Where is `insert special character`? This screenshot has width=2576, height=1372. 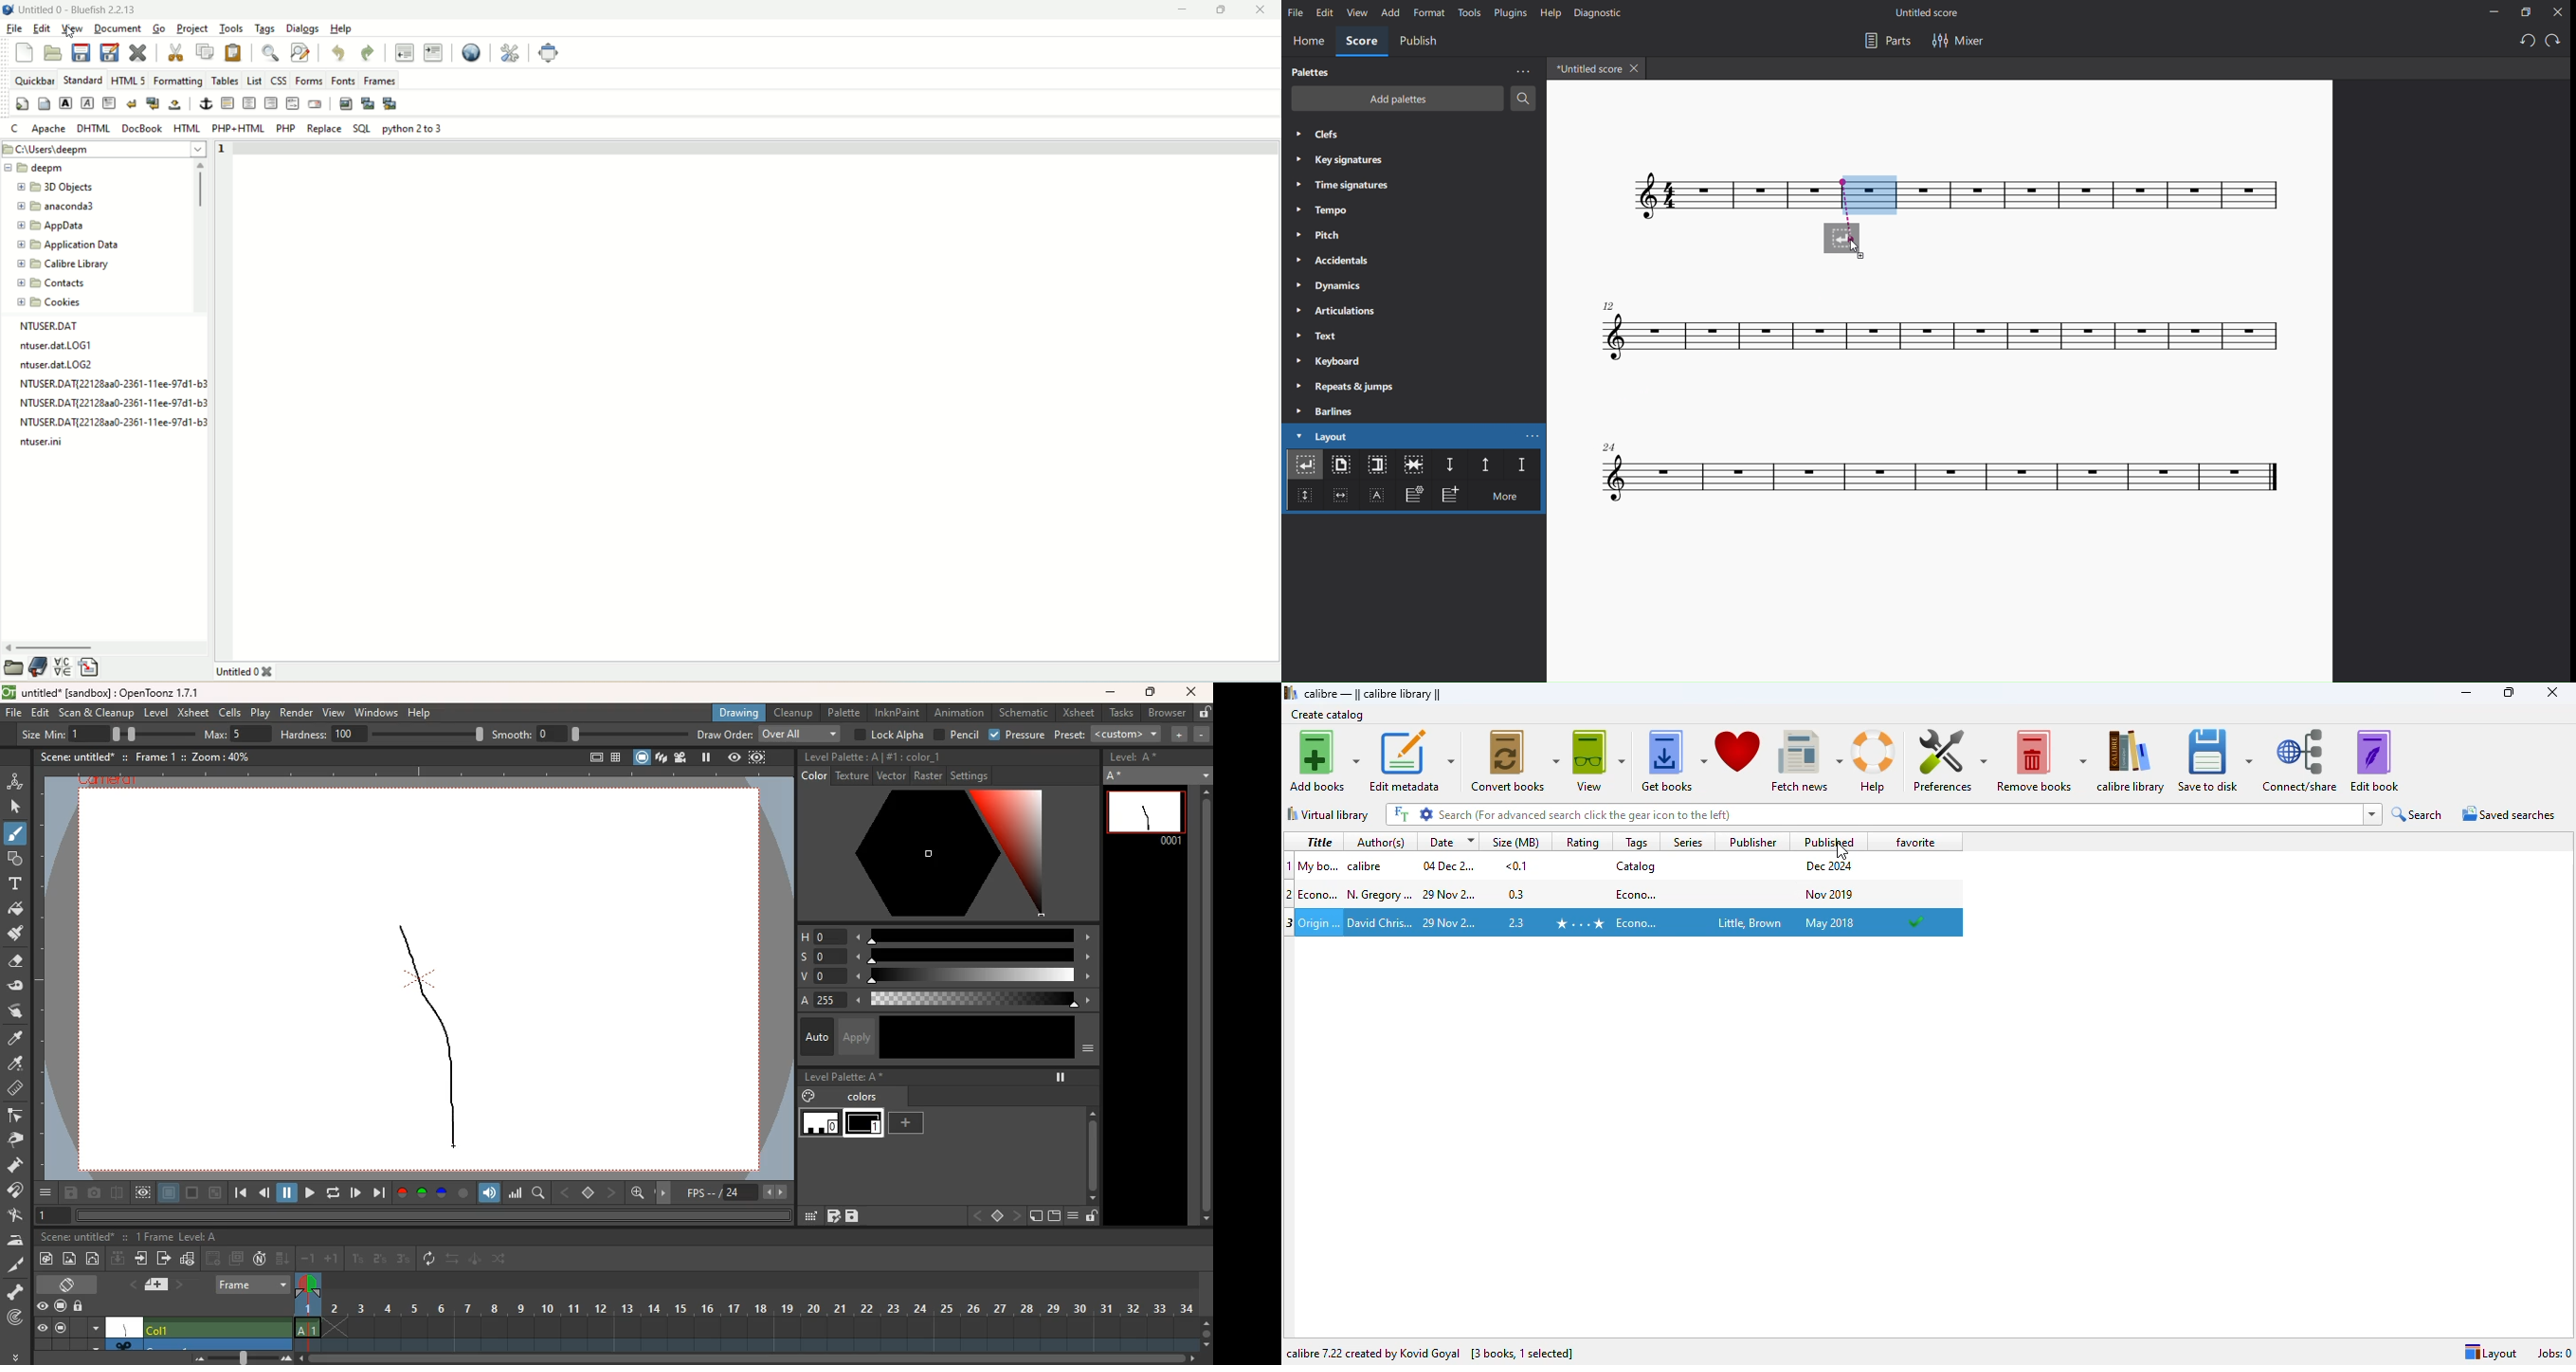 insert special character is located at coordinates (65, 668).